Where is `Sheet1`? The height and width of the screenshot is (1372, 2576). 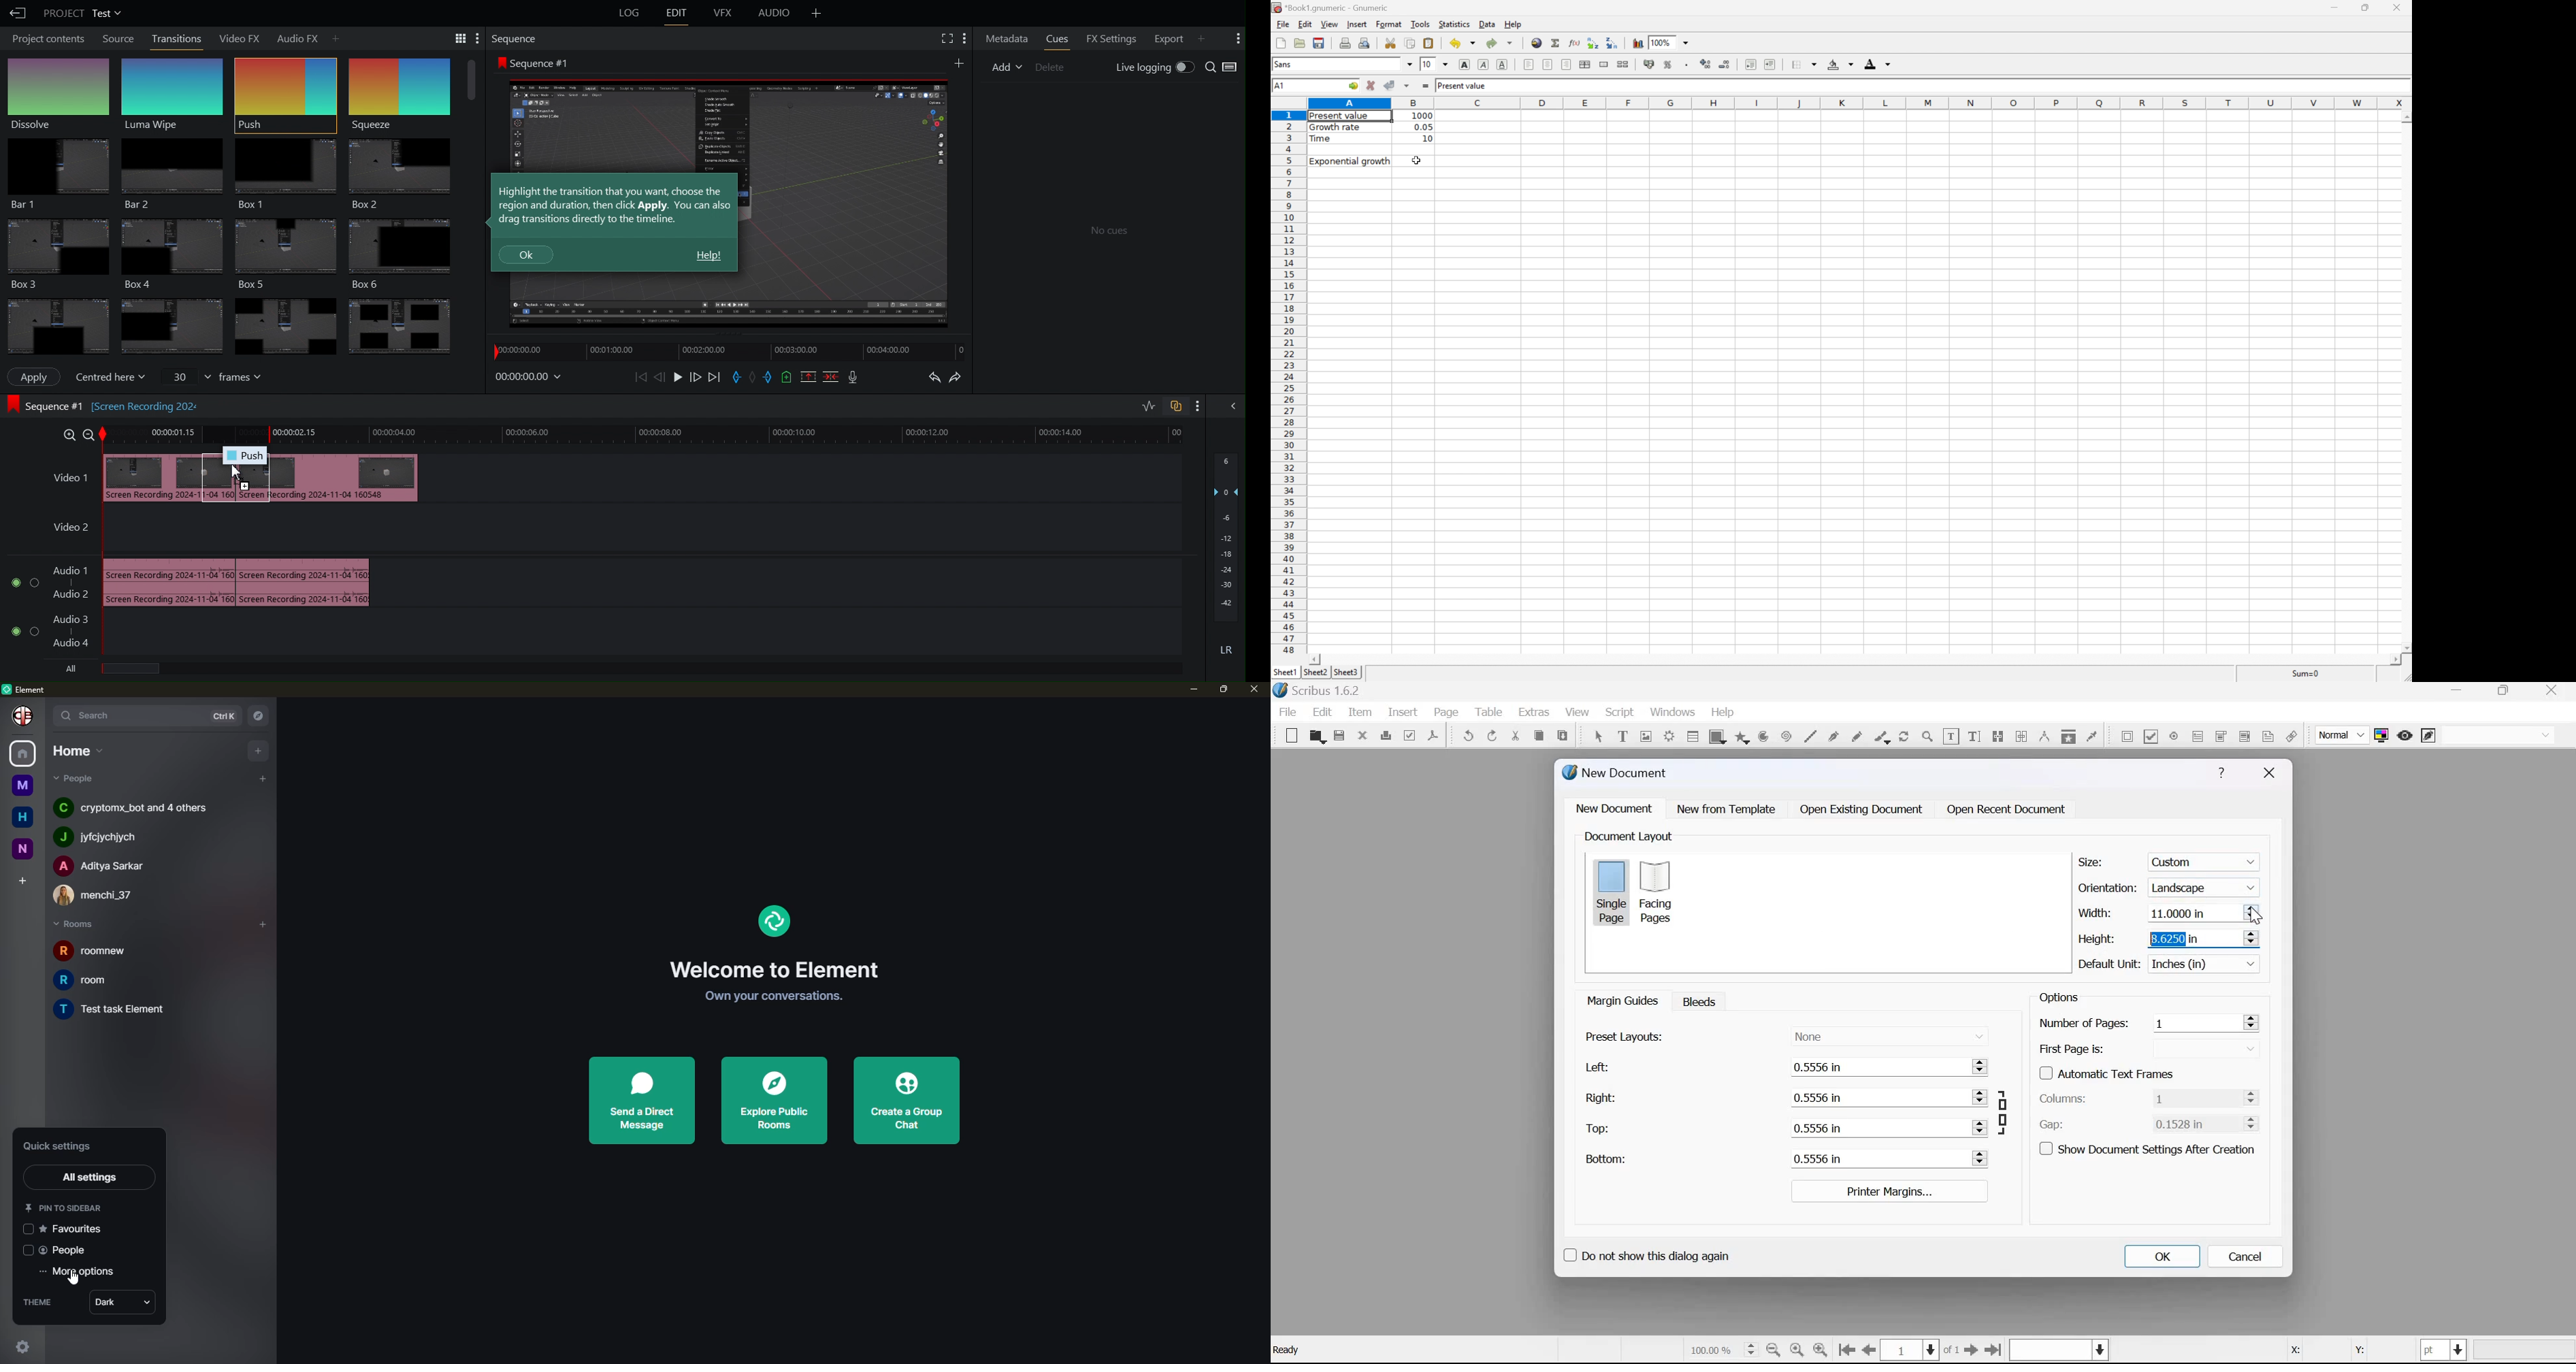 Sheet1 is located at coordinates (1286, 674).